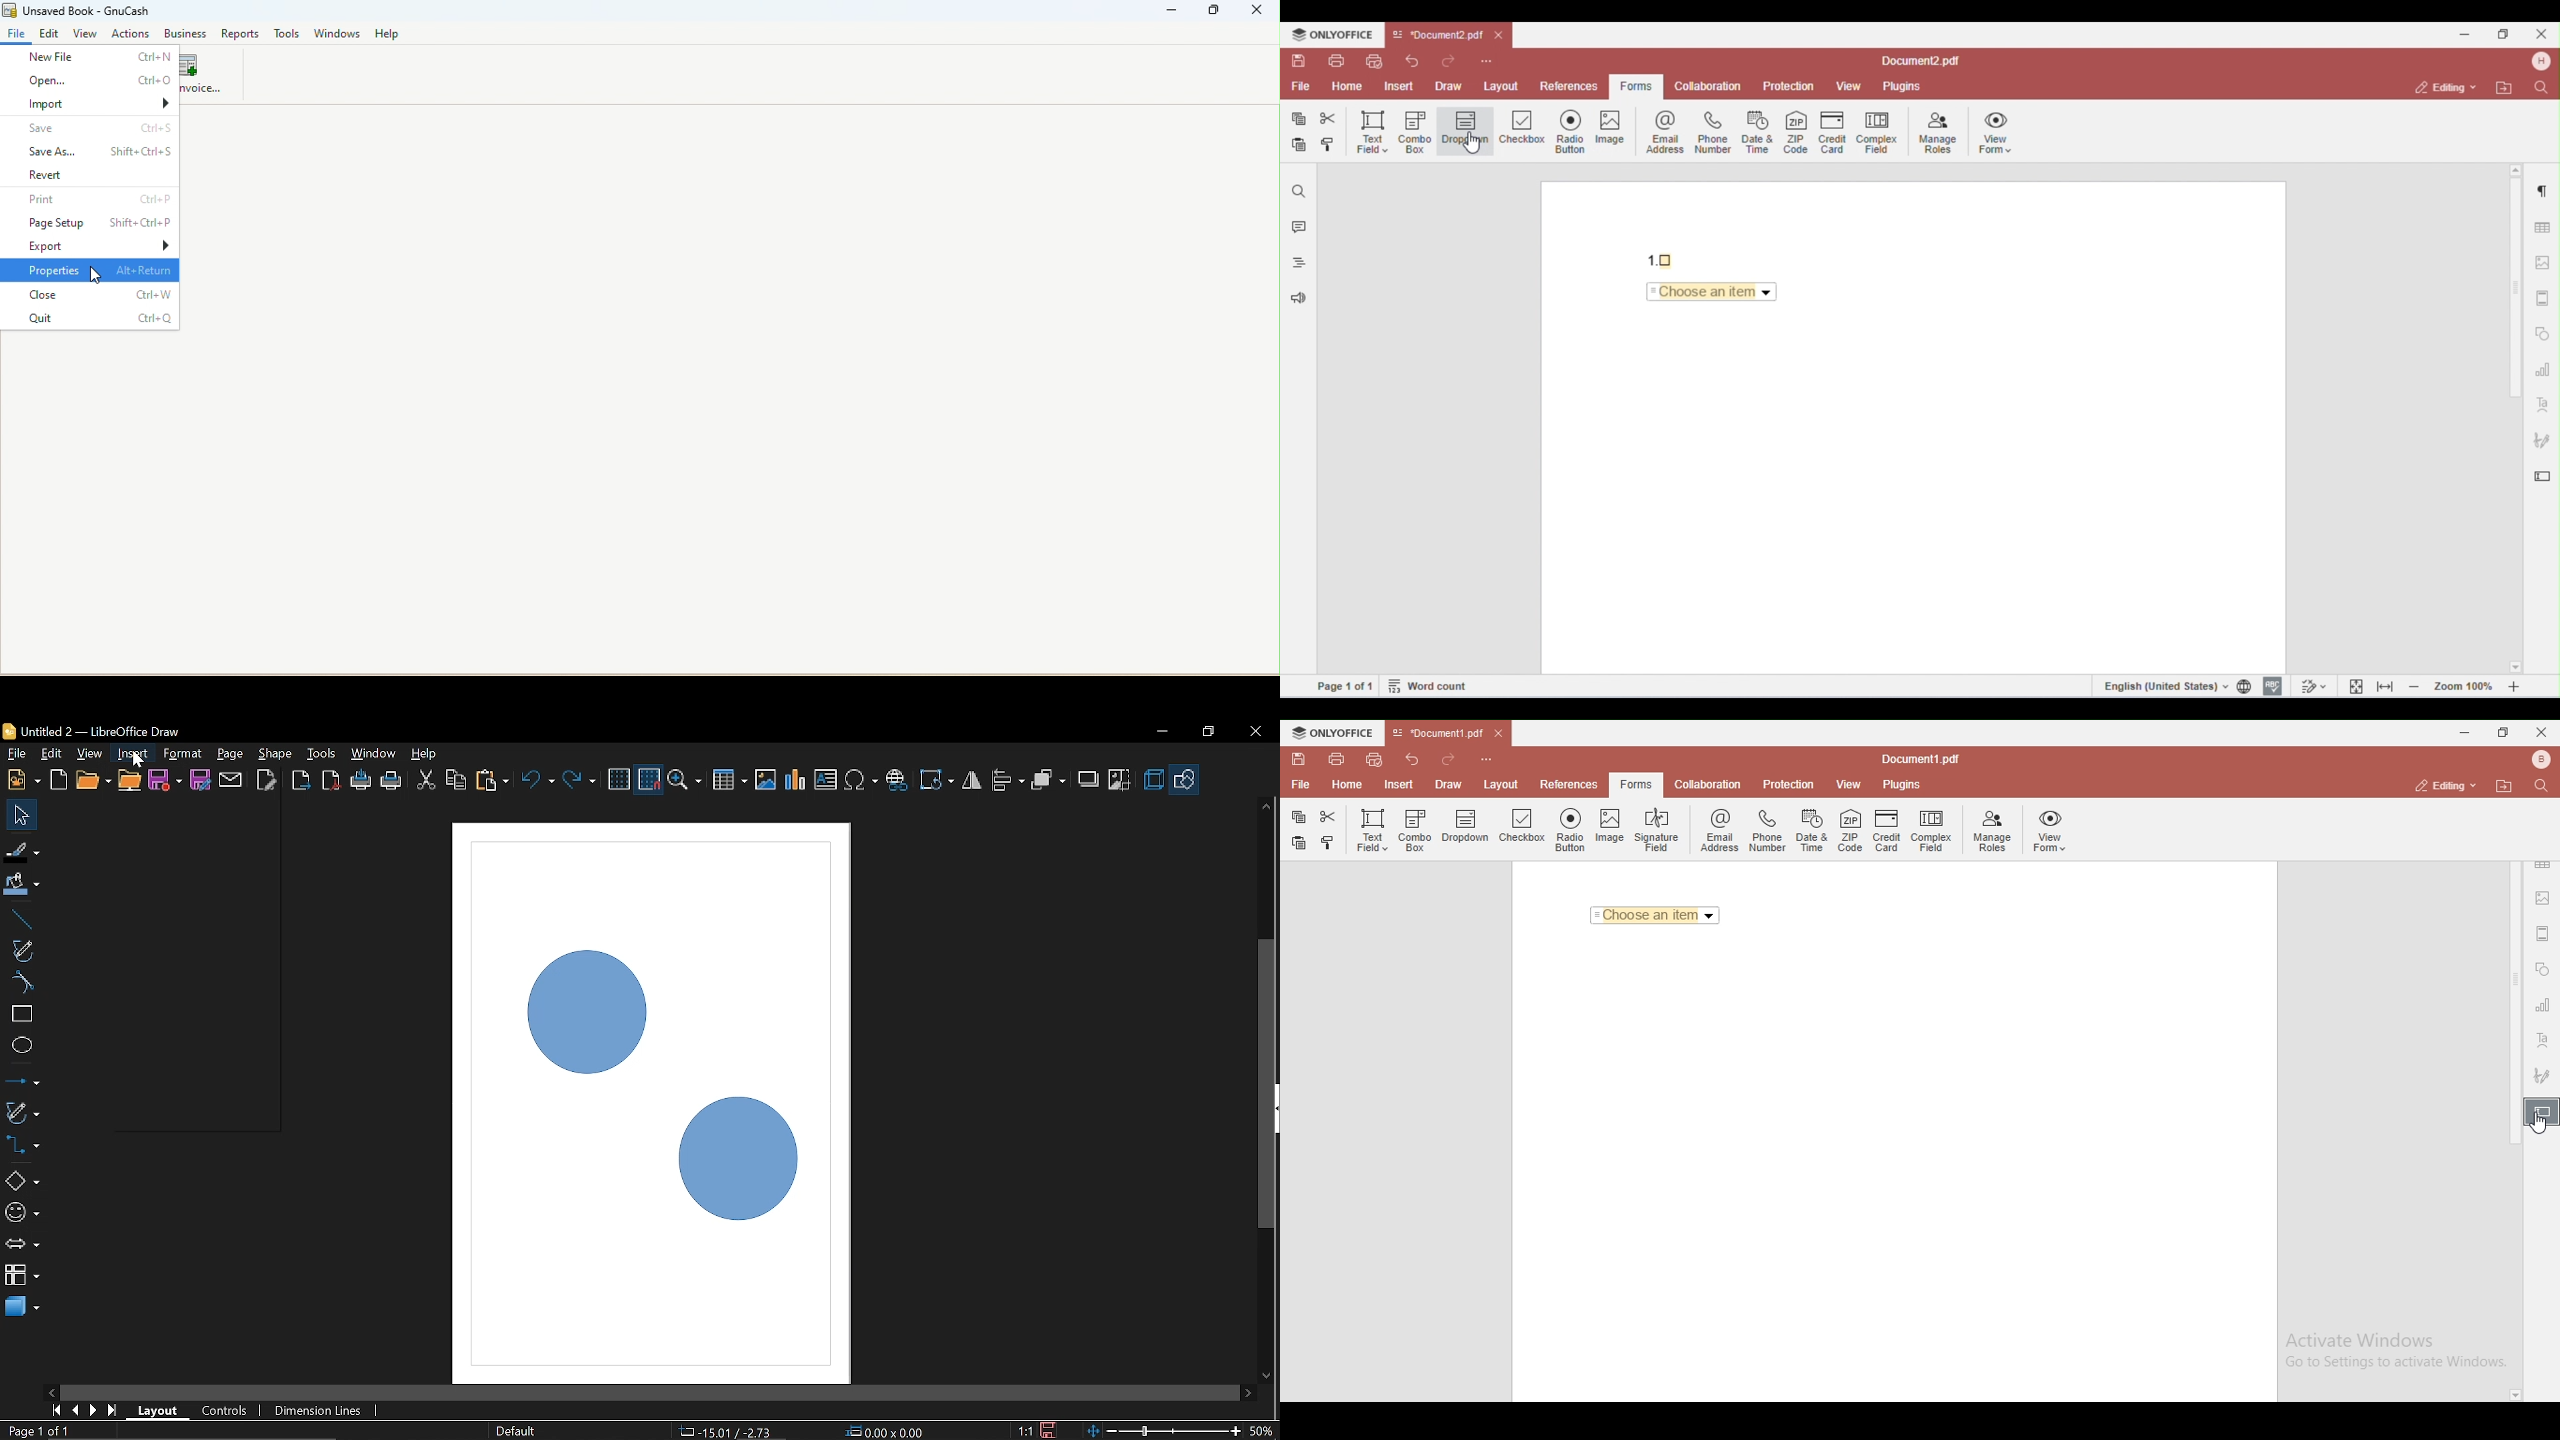 The width and height of the screenshot is (2576, 1456). Describe the element at coordinates (90, 731) in the screenshot. I see `Current window` at that location.